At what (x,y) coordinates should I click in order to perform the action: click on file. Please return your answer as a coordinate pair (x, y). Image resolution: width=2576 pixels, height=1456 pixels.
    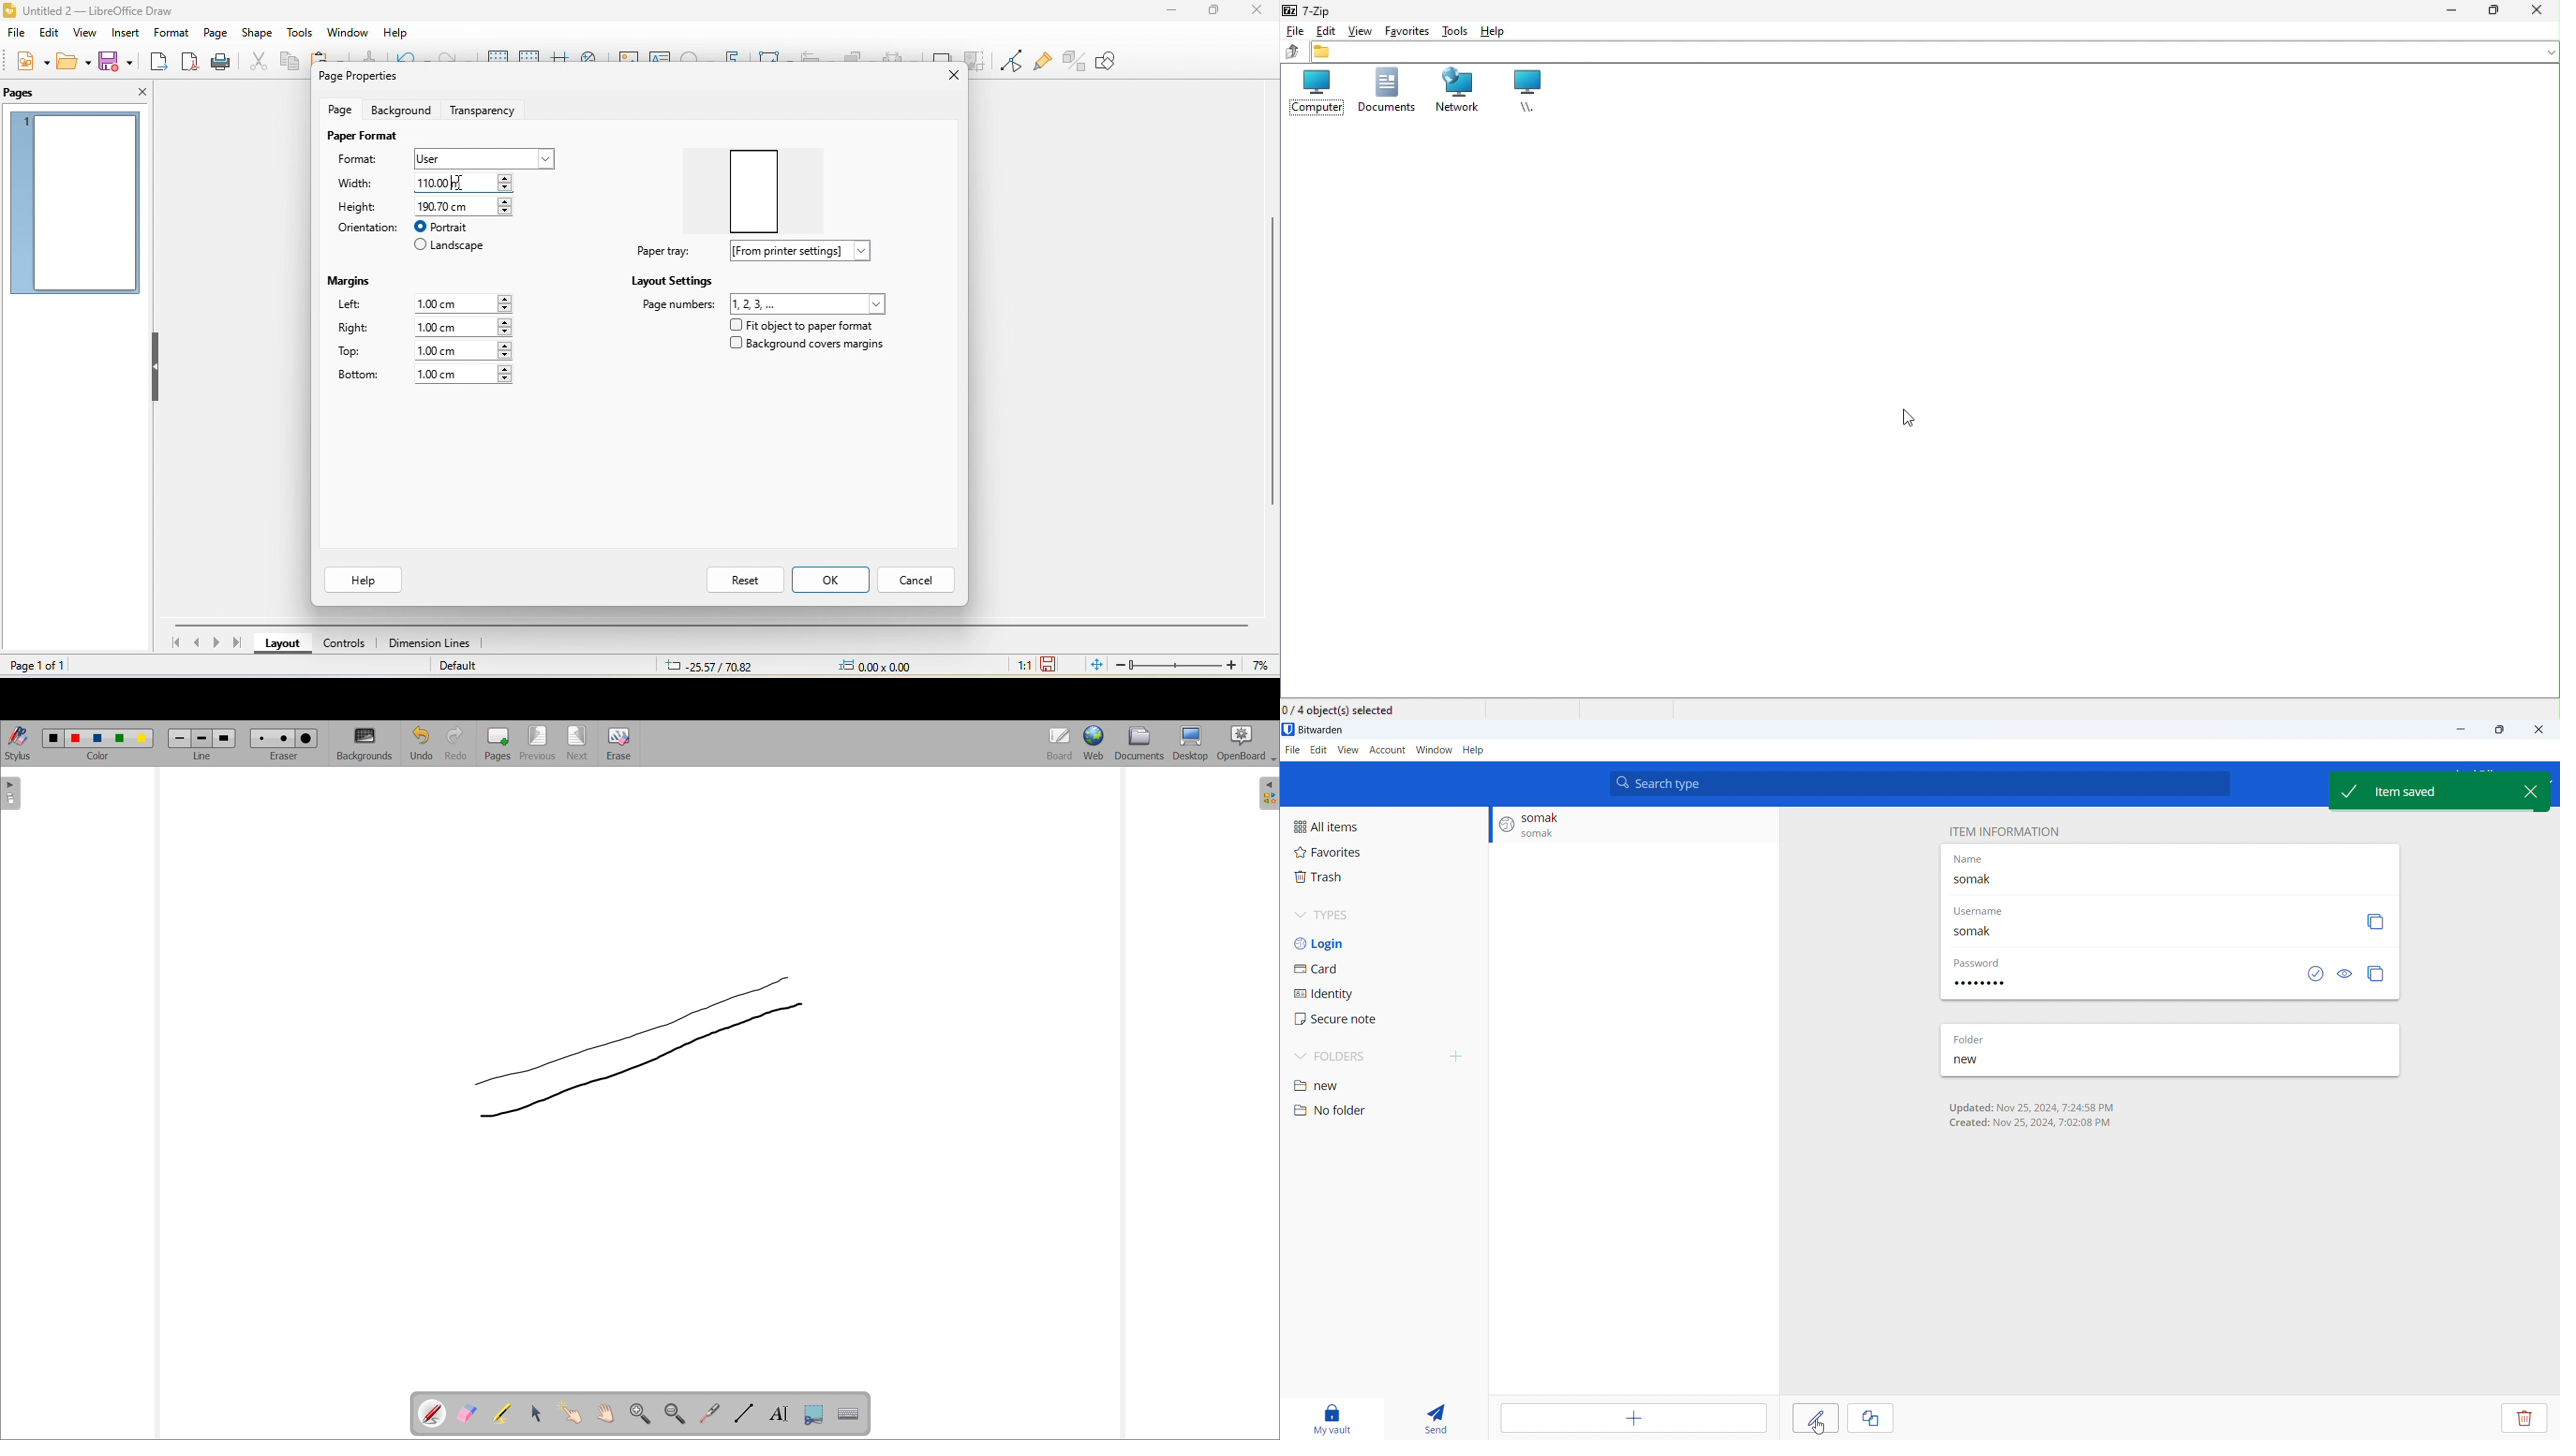
    Looking at the image, I should click on (16, 35).